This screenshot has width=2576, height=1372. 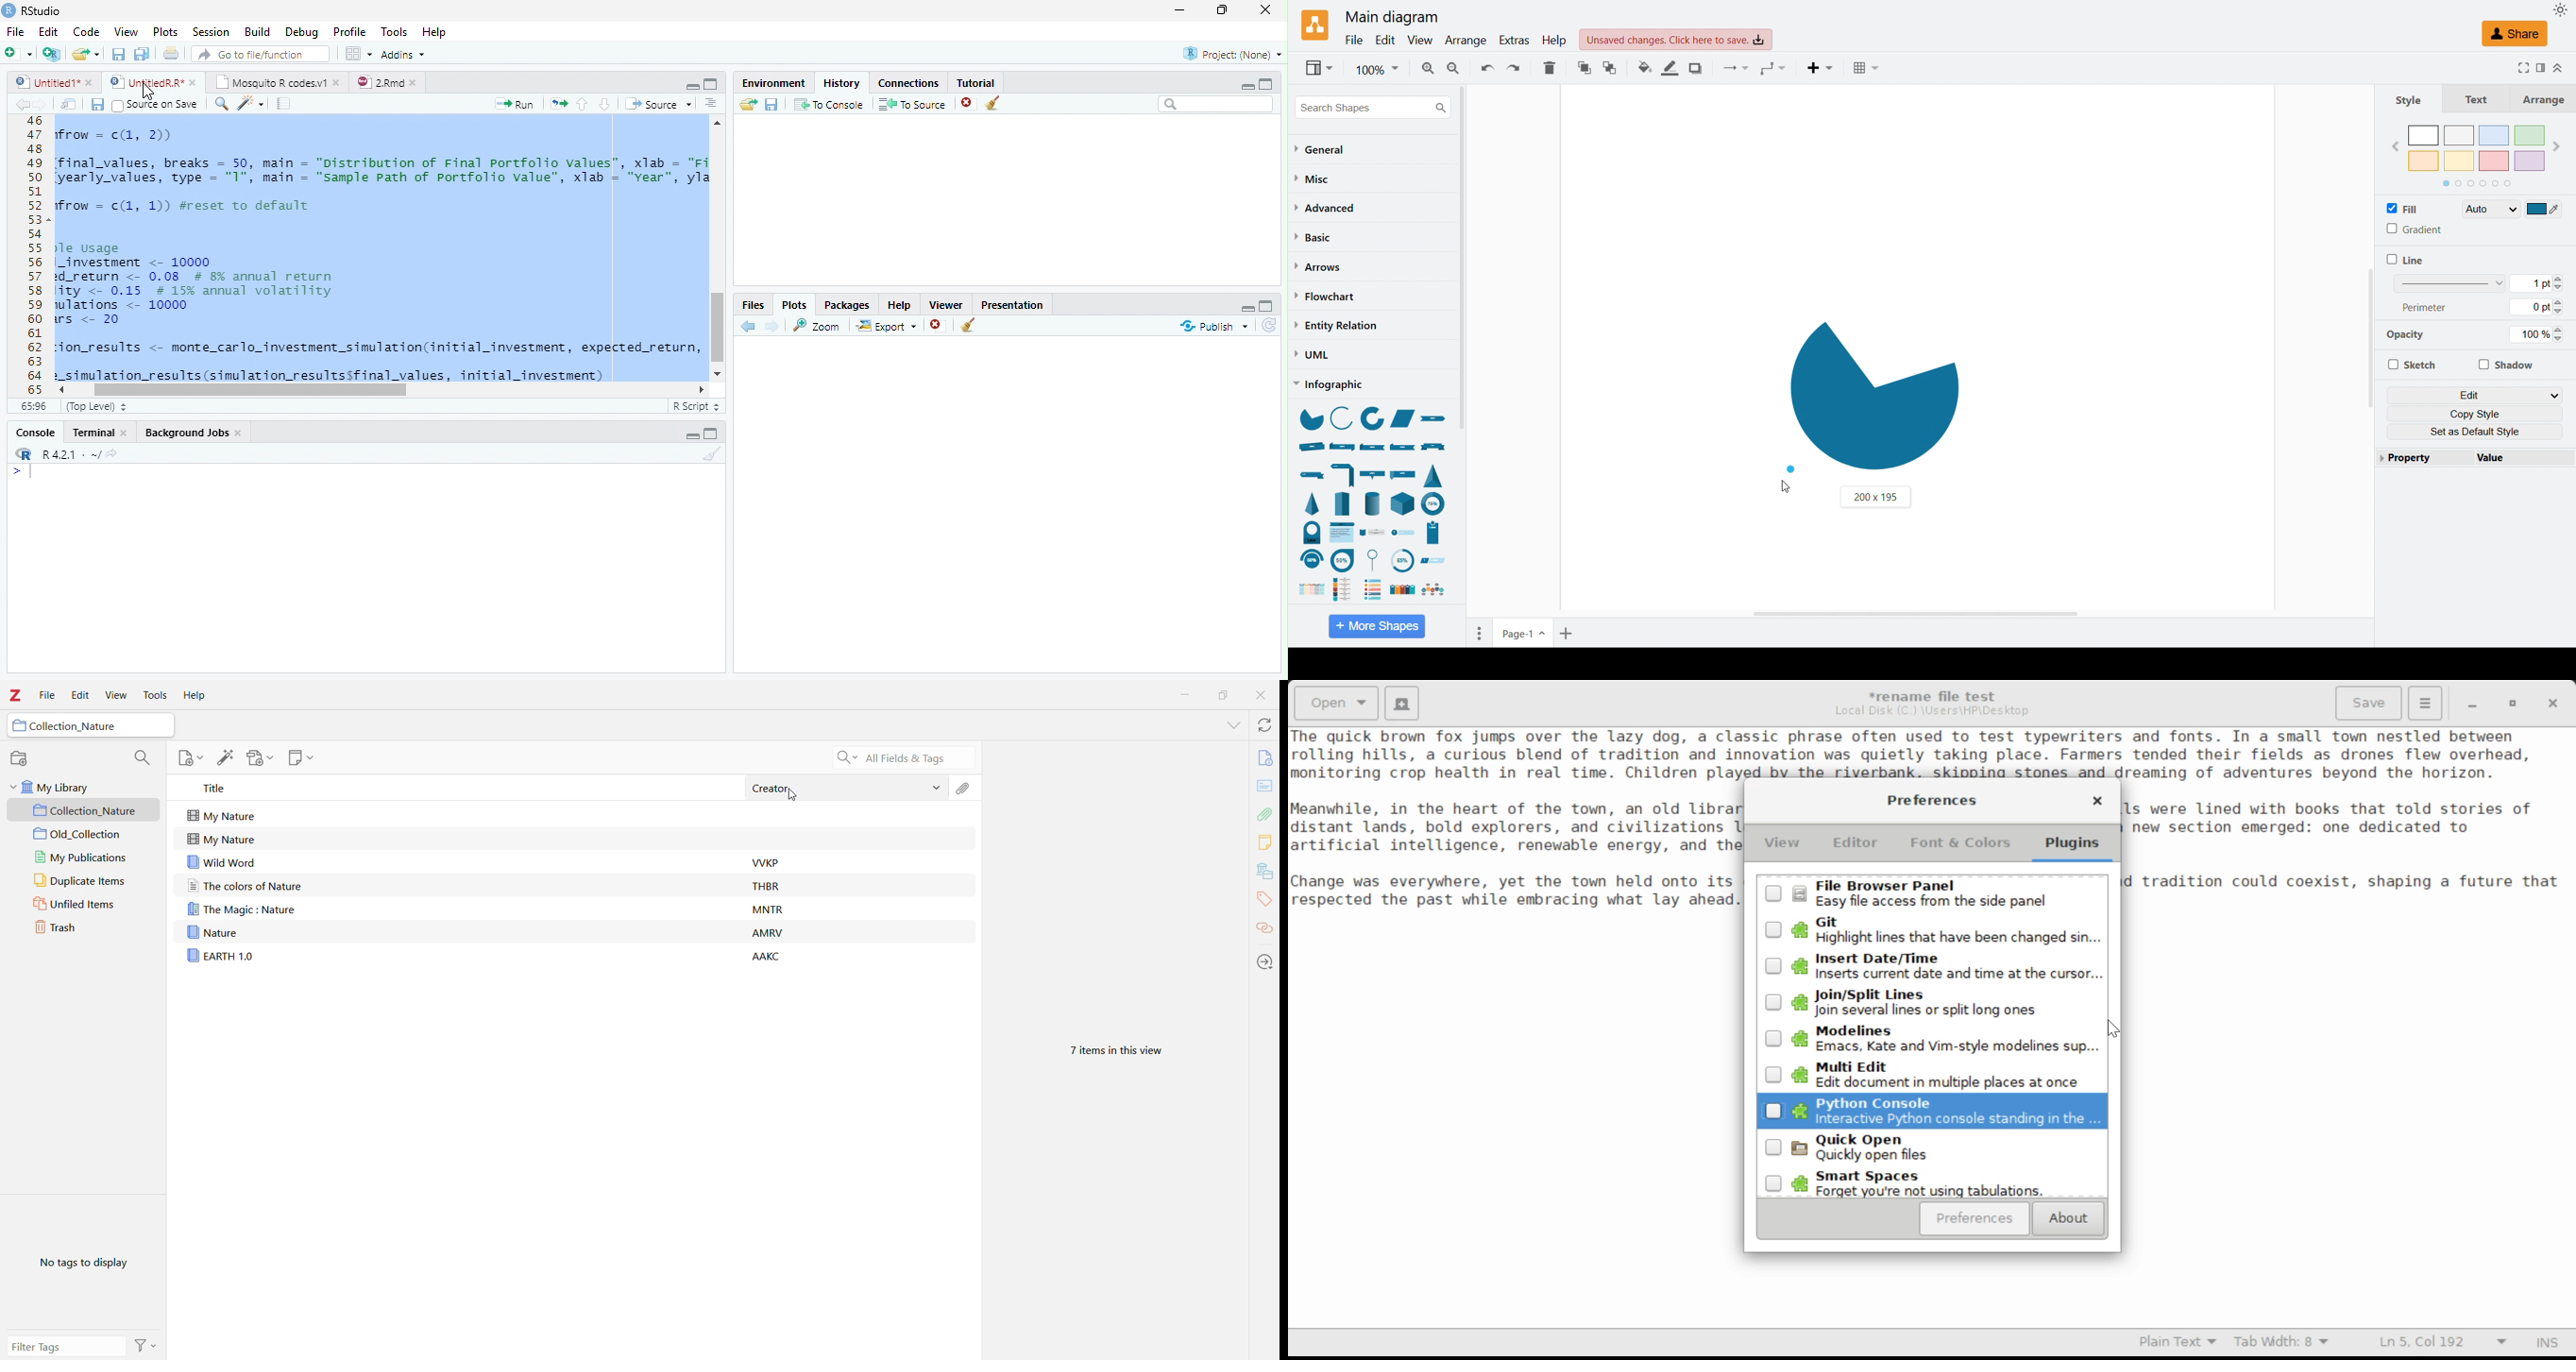 I want to click on Background Jobs., so click(x=195, y=432).